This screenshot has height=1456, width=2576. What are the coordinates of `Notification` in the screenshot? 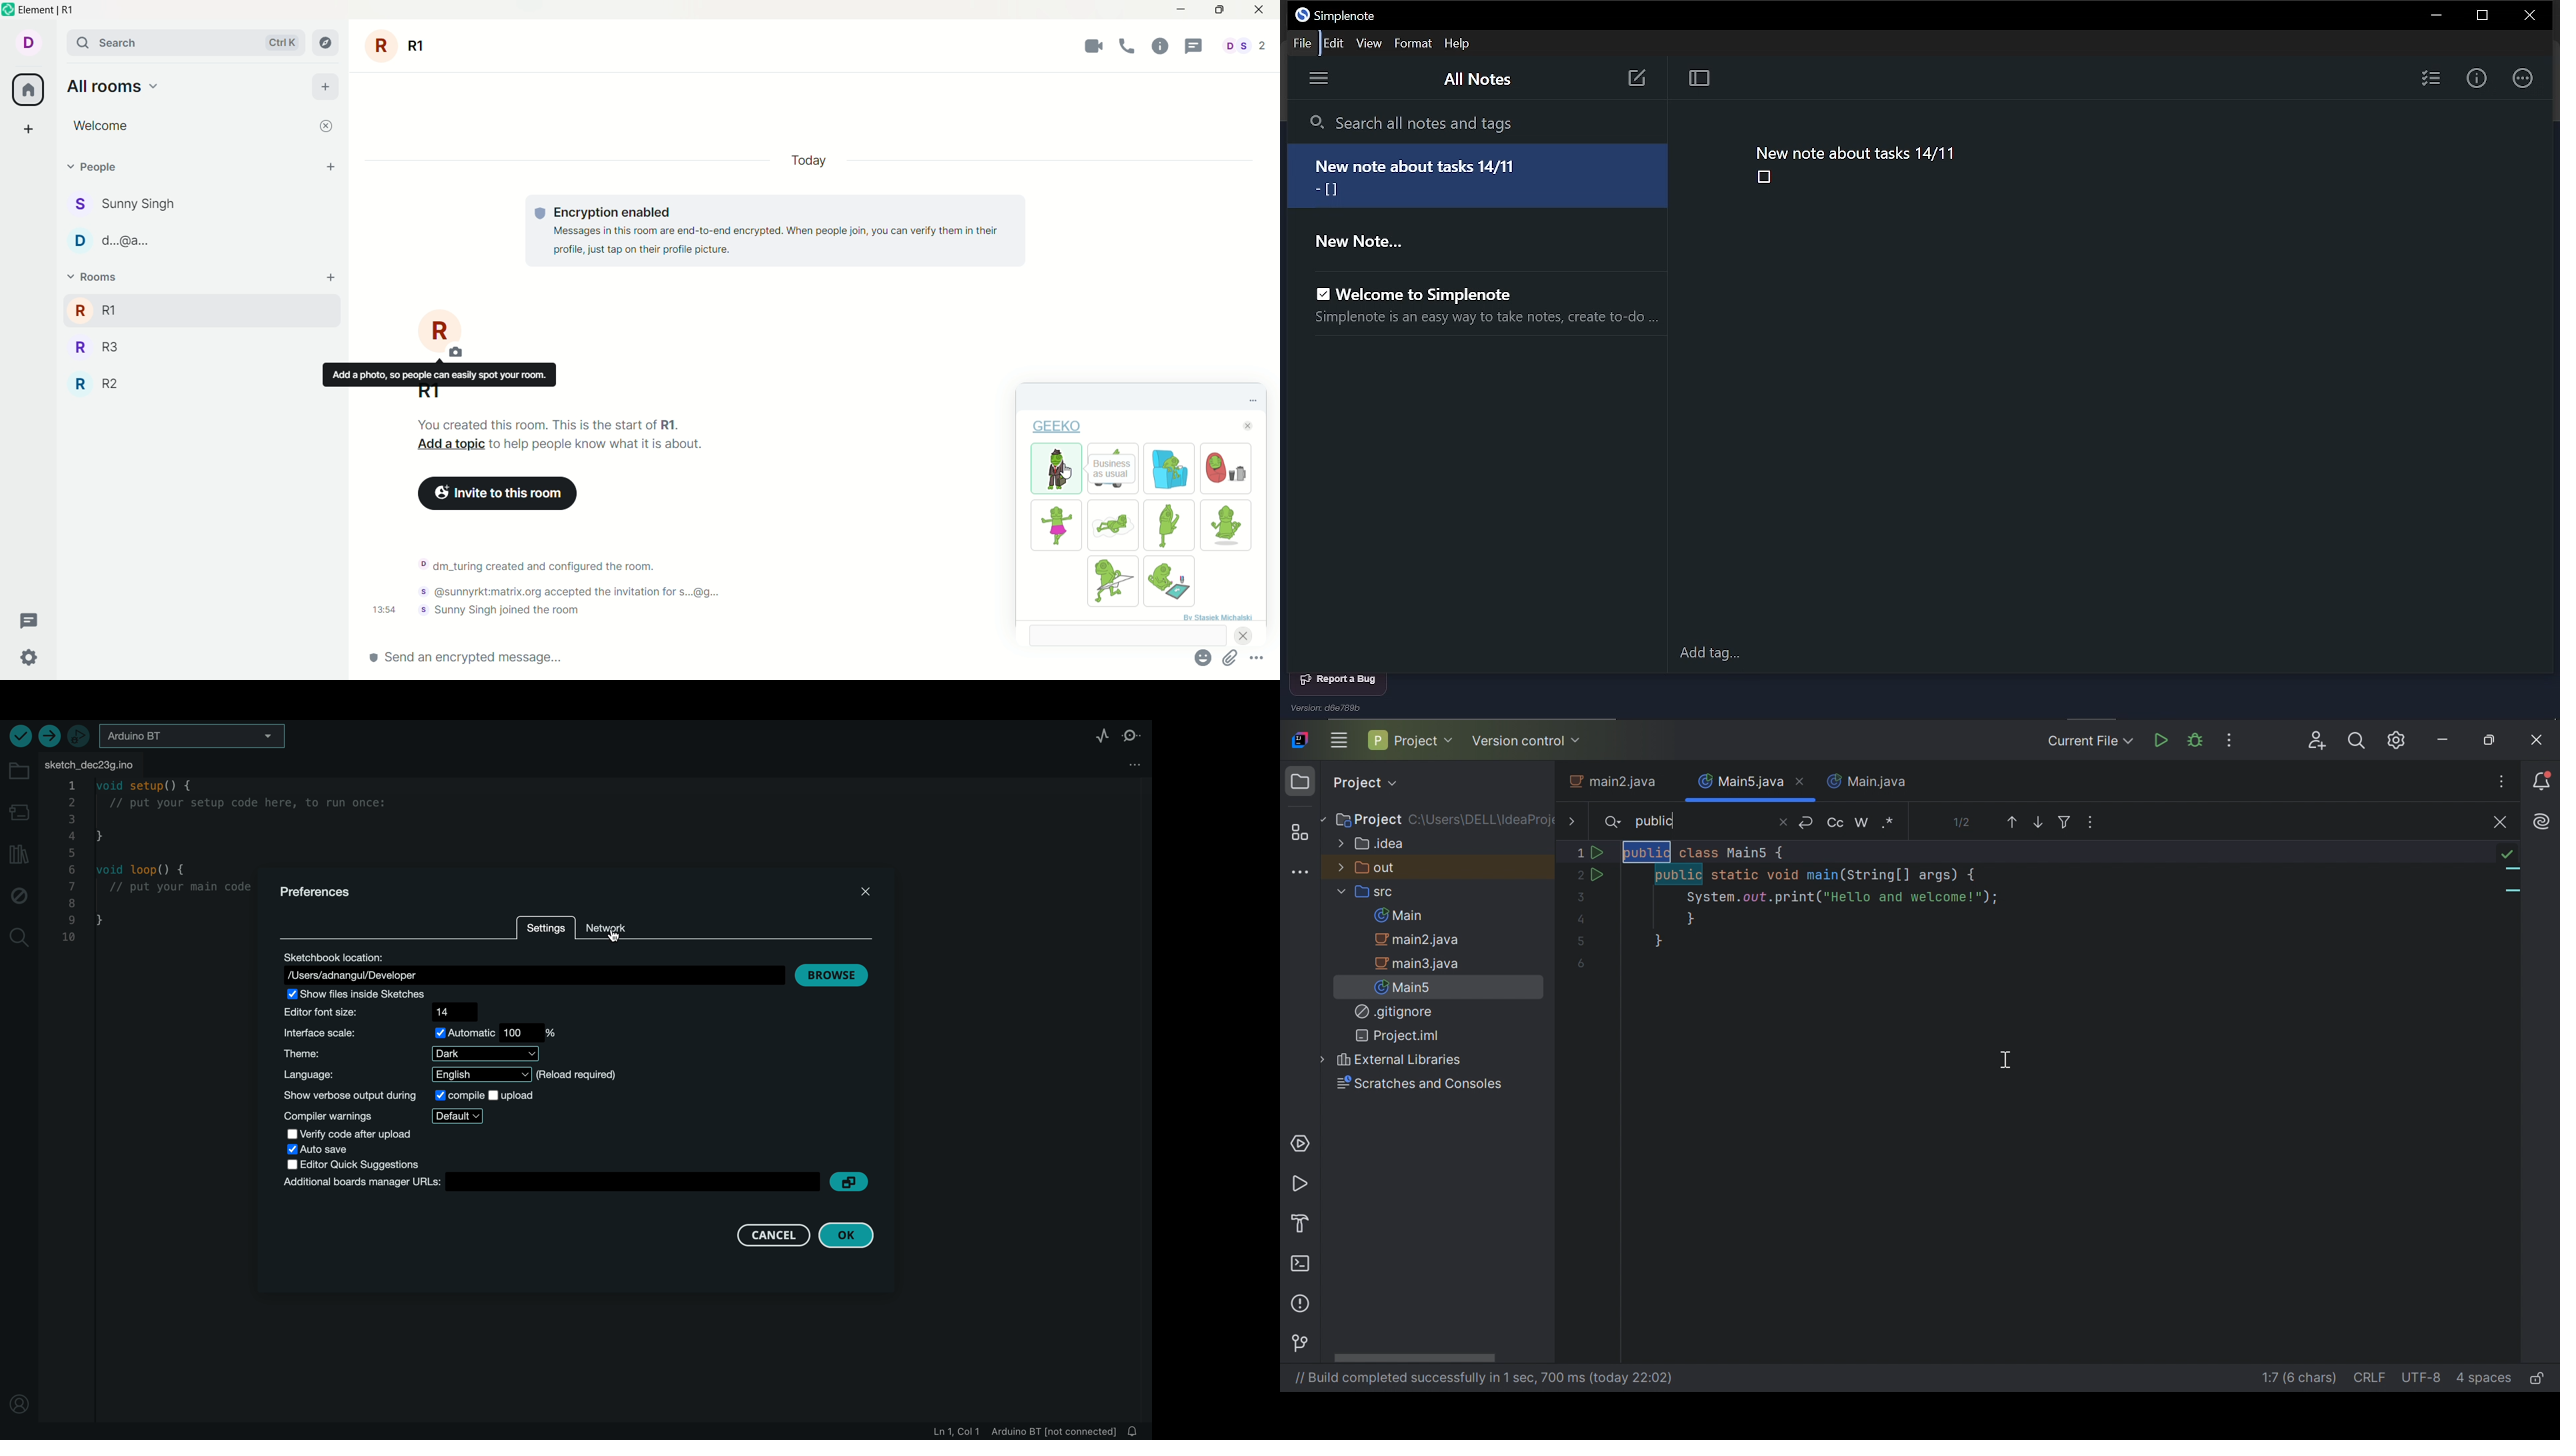 It's located at (499, 609).